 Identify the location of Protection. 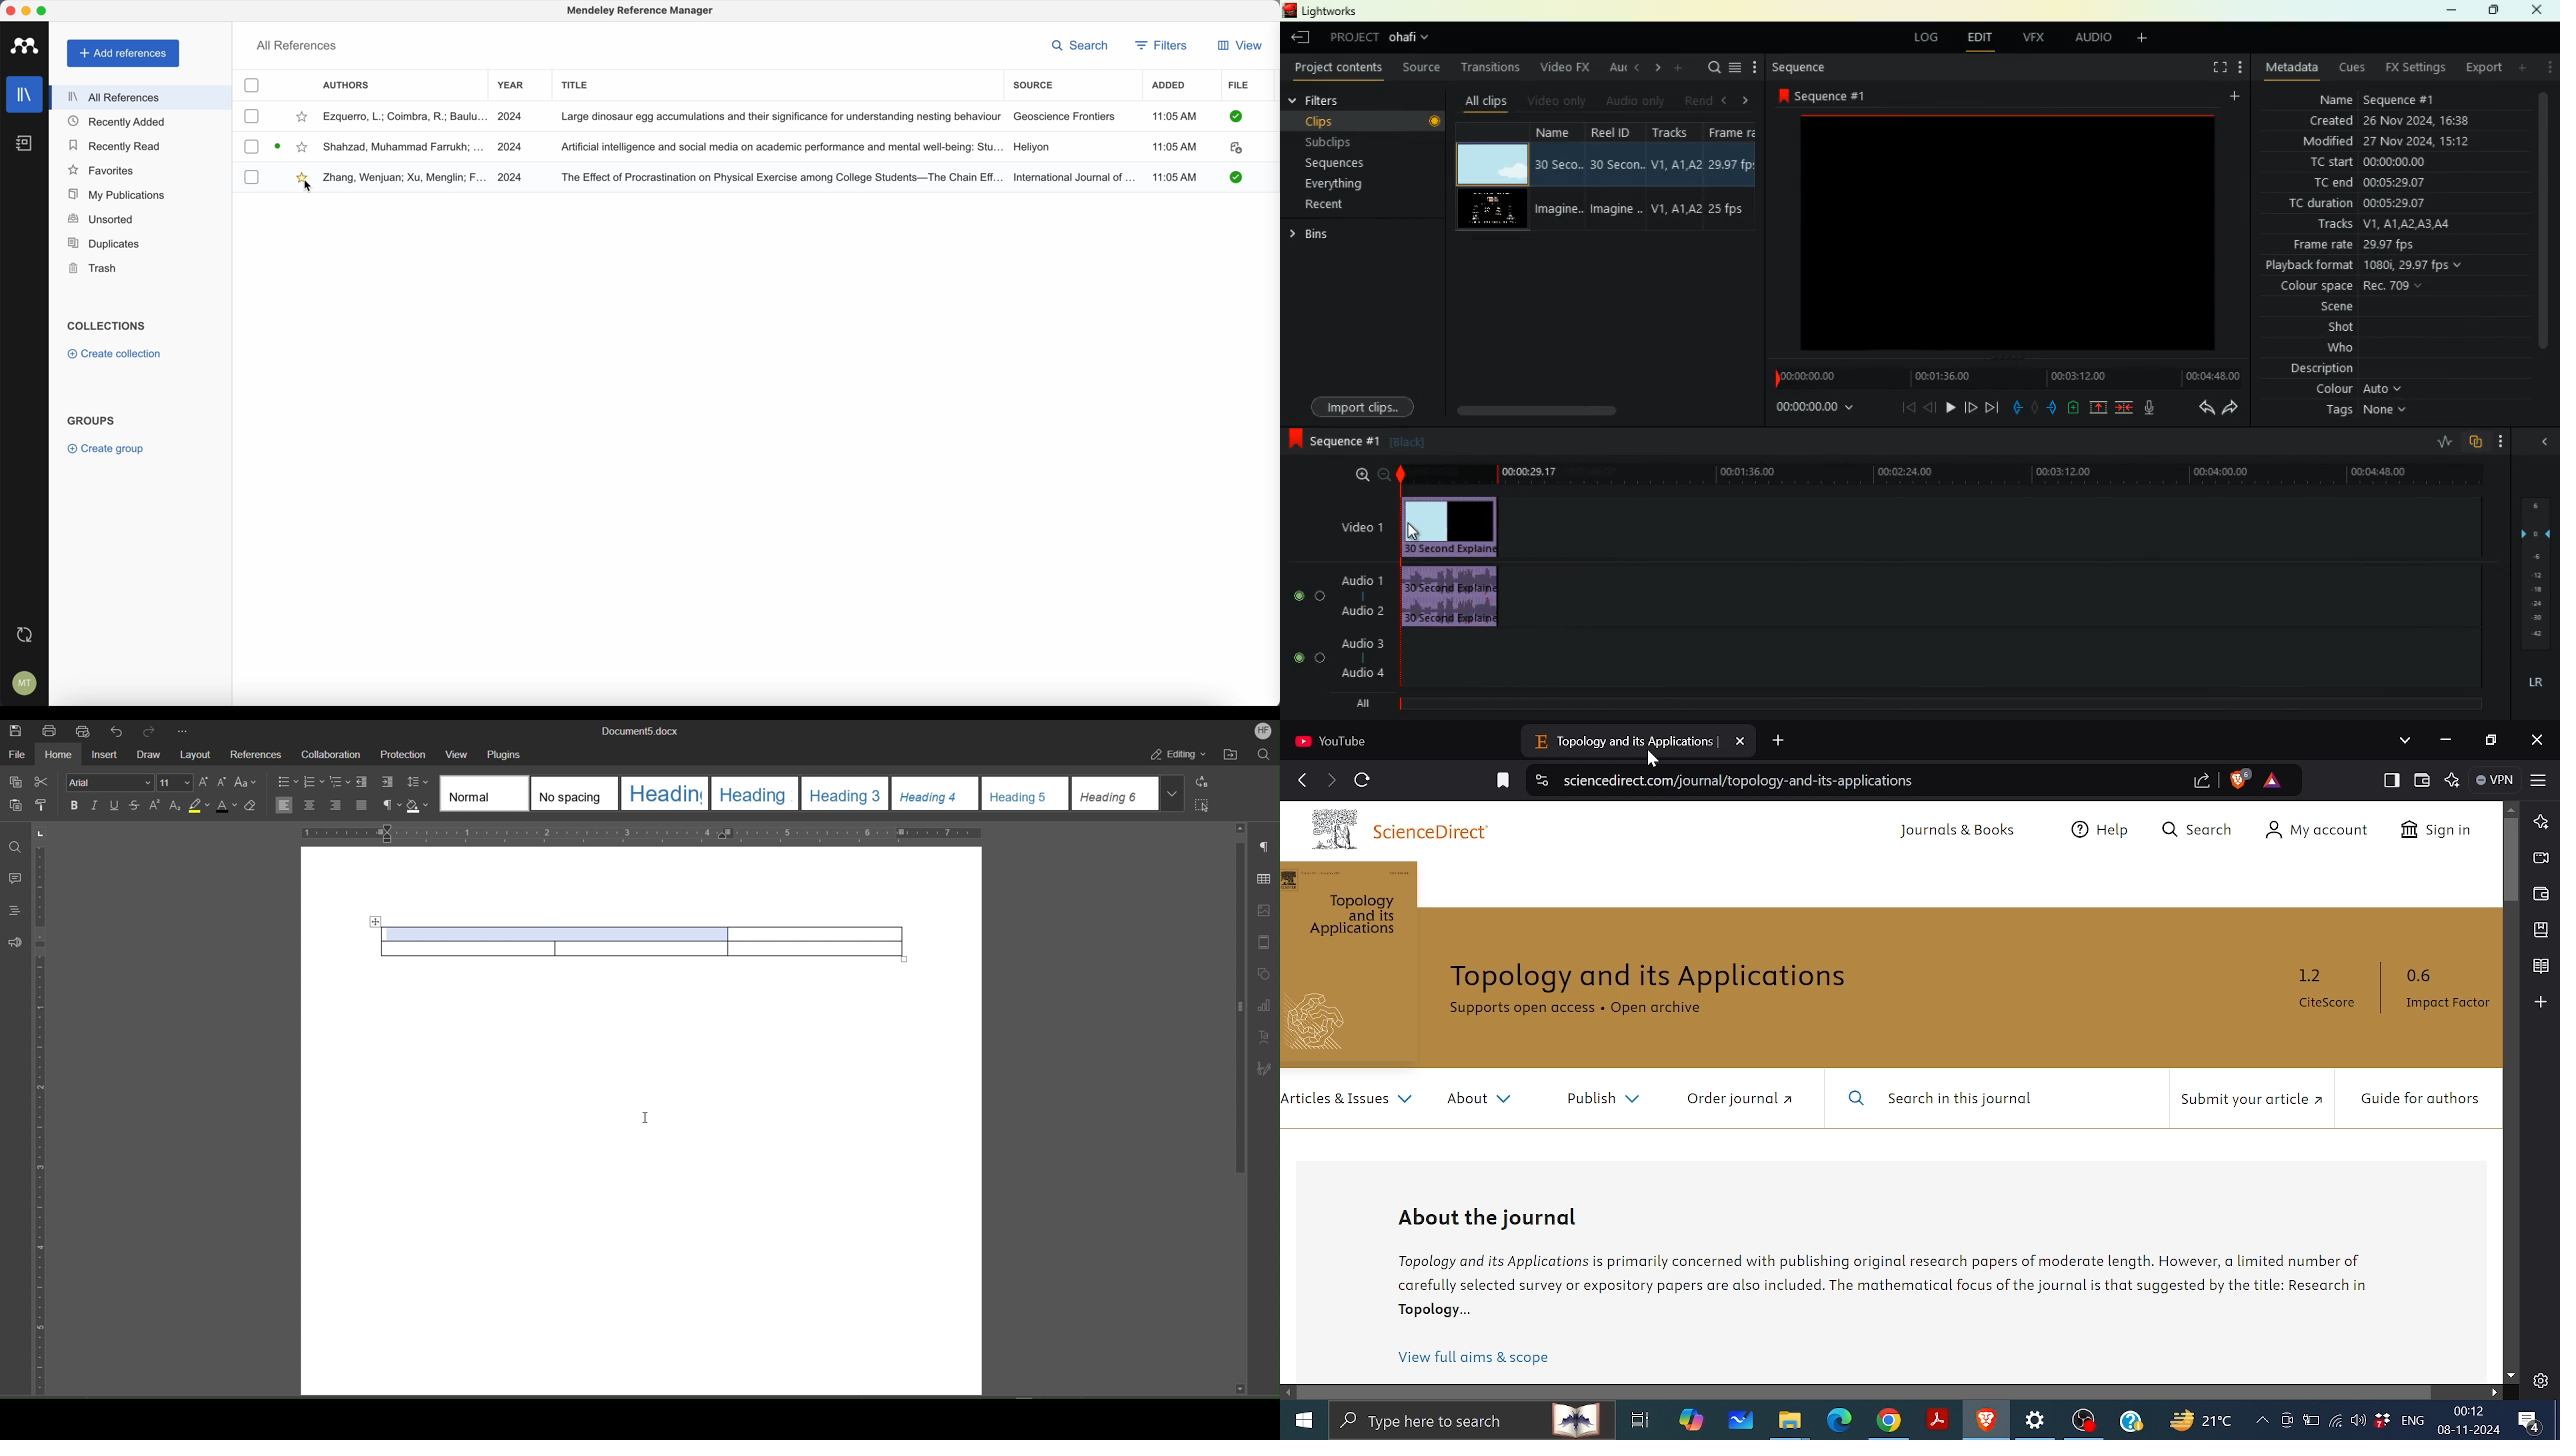
(404, 755).